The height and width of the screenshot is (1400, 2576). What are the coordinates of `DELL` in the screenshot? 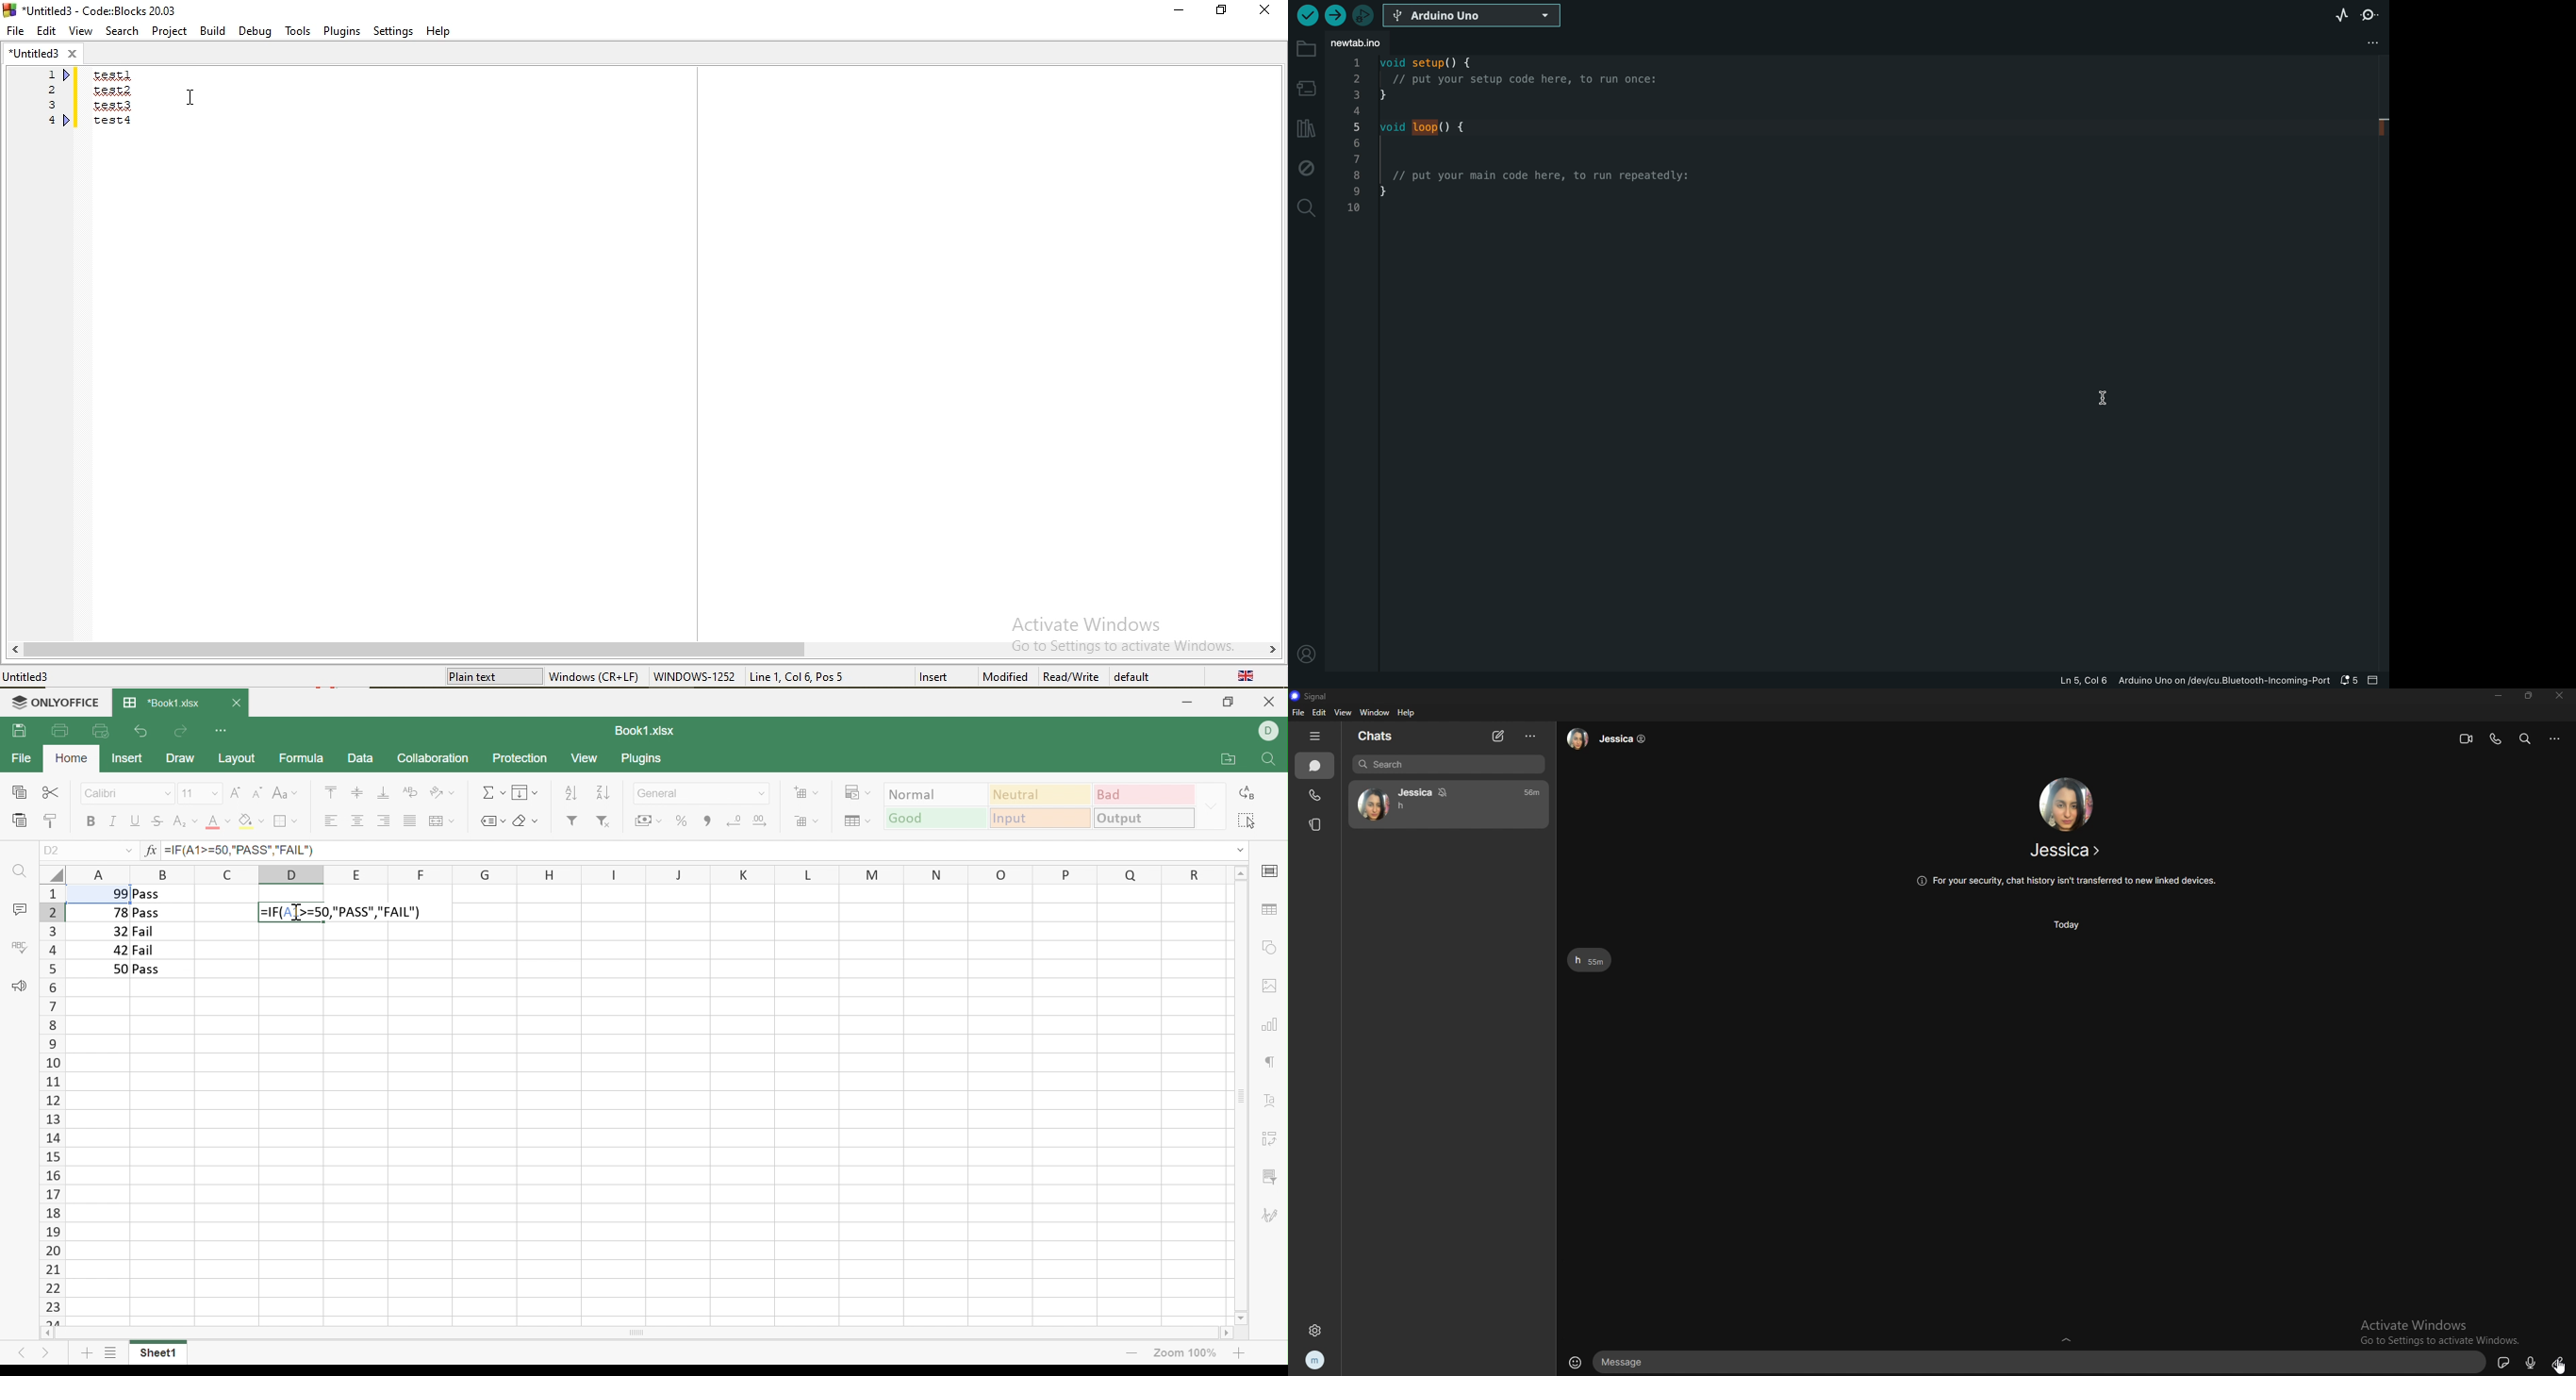 It's located at (1271, 732).